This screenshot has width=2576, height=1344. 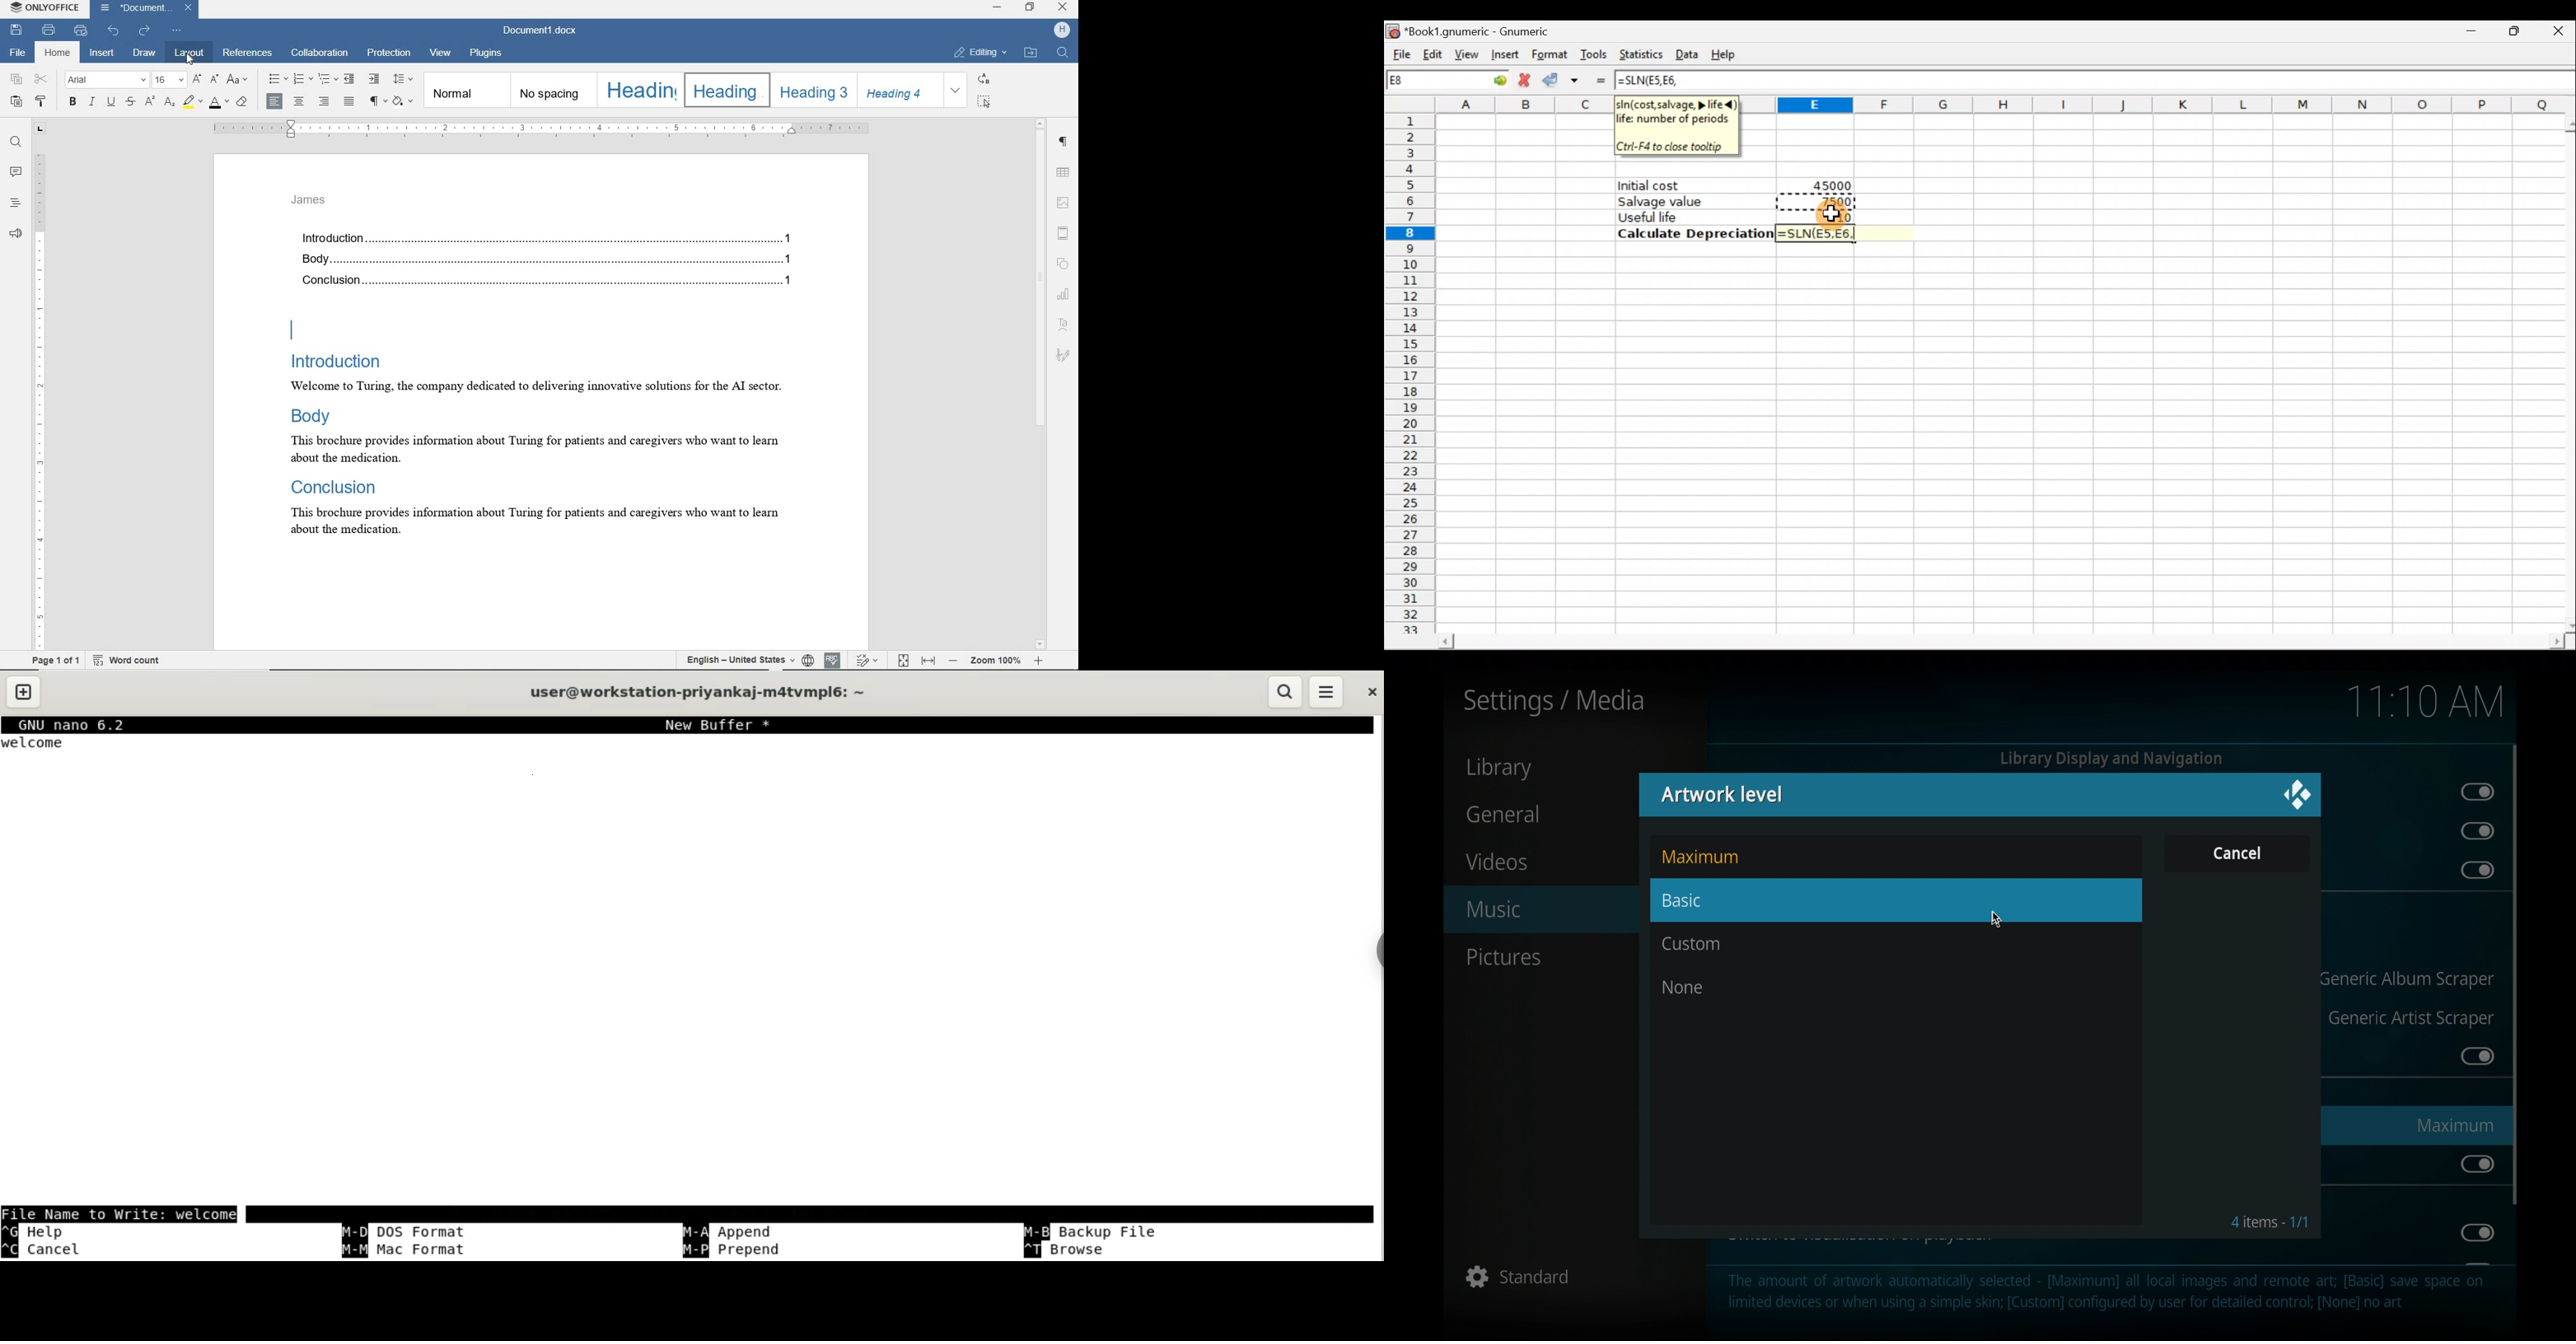 I want to click on HEADING 2, so click(x=726, y=89).